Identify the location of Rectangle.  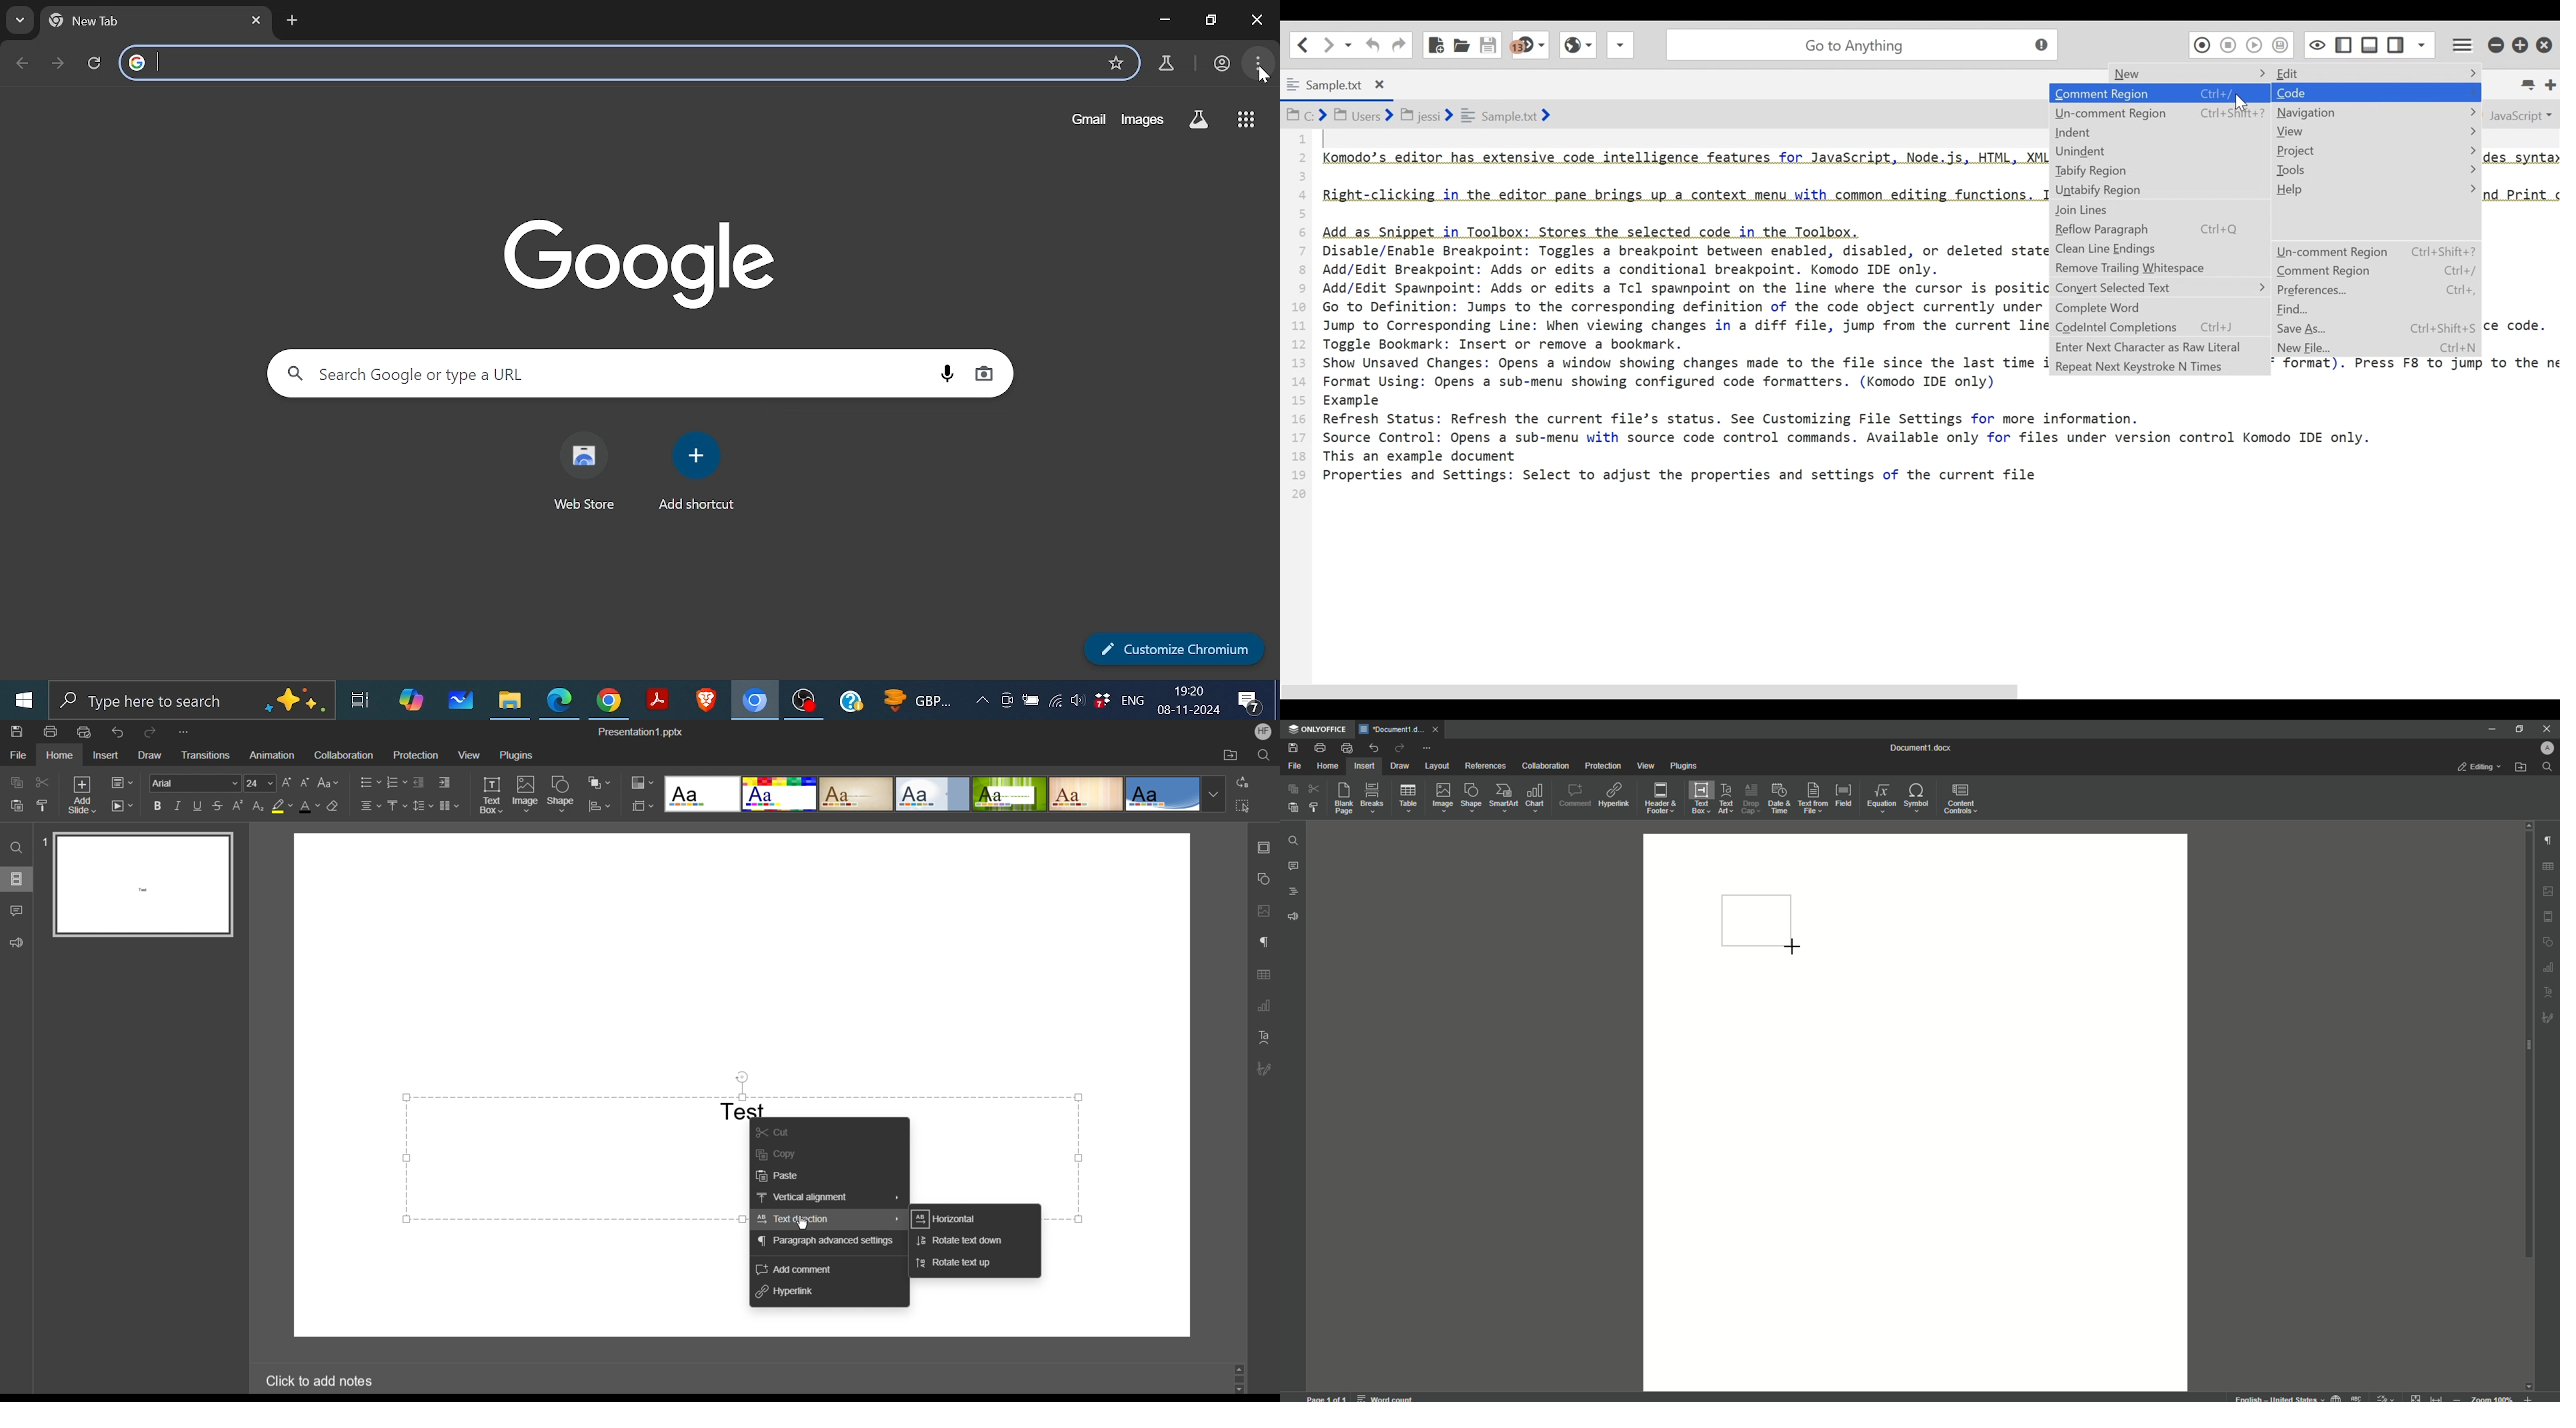
(1759, 919).